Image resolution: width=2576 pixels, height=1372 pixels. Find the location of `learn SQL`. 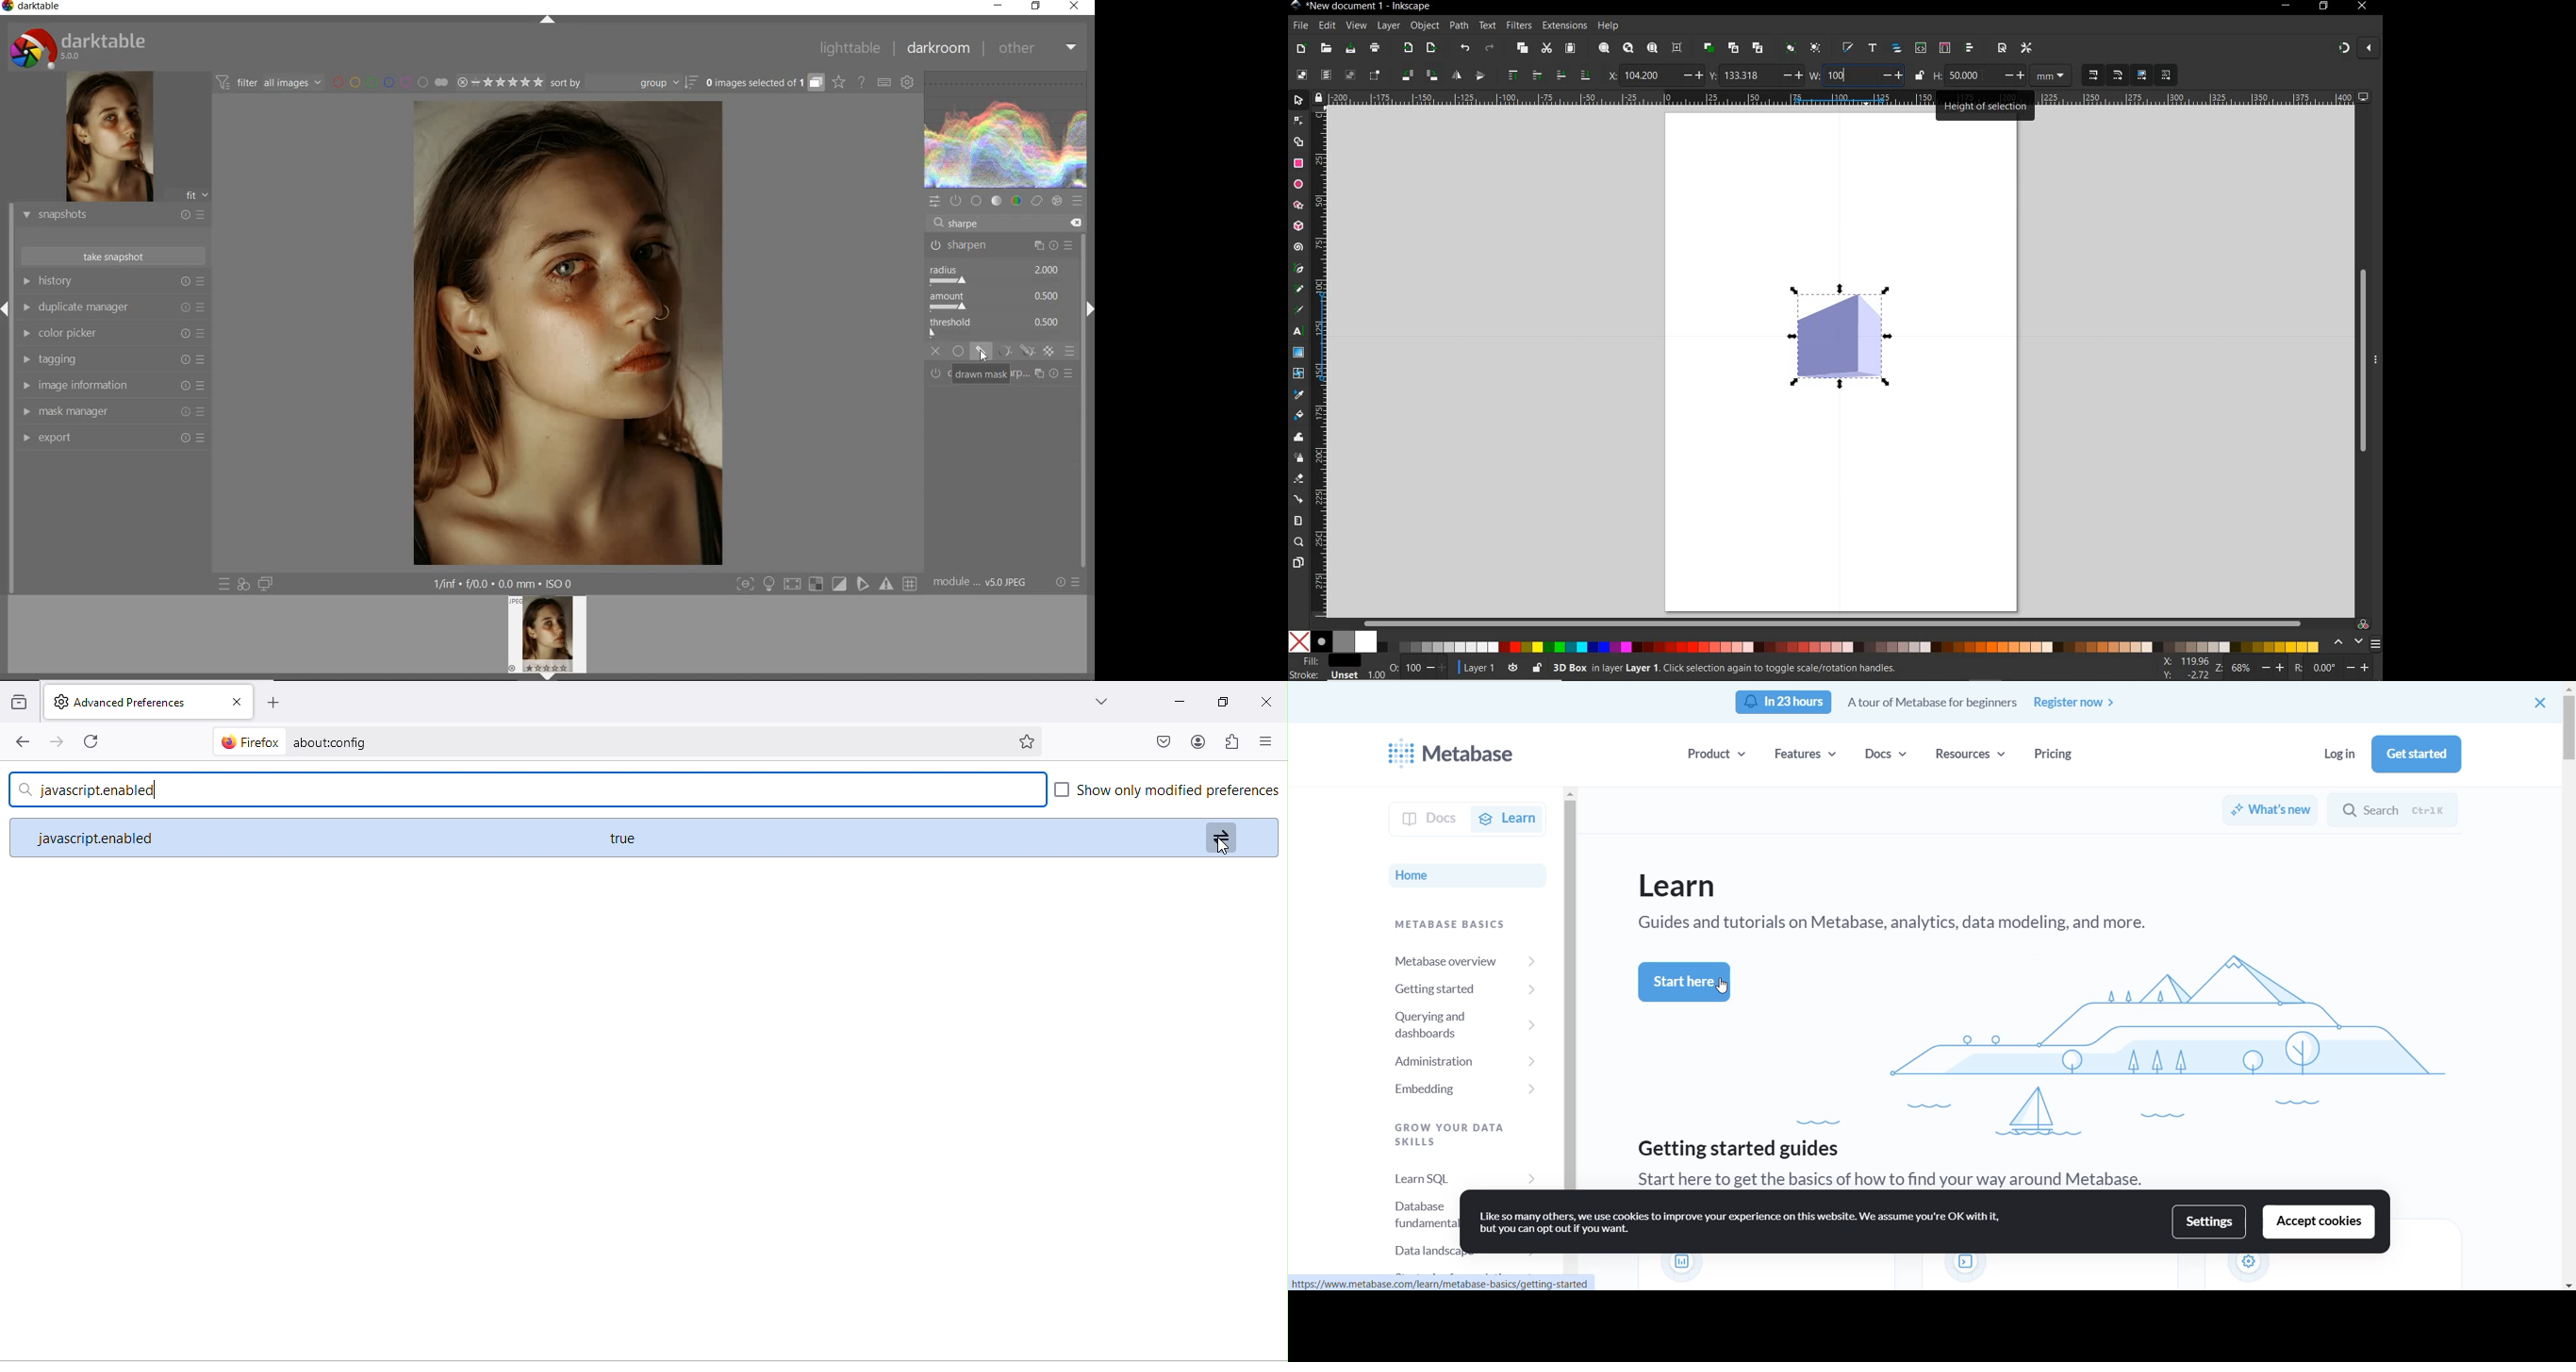

learn SQL is located at coordinates (1452, 1172).